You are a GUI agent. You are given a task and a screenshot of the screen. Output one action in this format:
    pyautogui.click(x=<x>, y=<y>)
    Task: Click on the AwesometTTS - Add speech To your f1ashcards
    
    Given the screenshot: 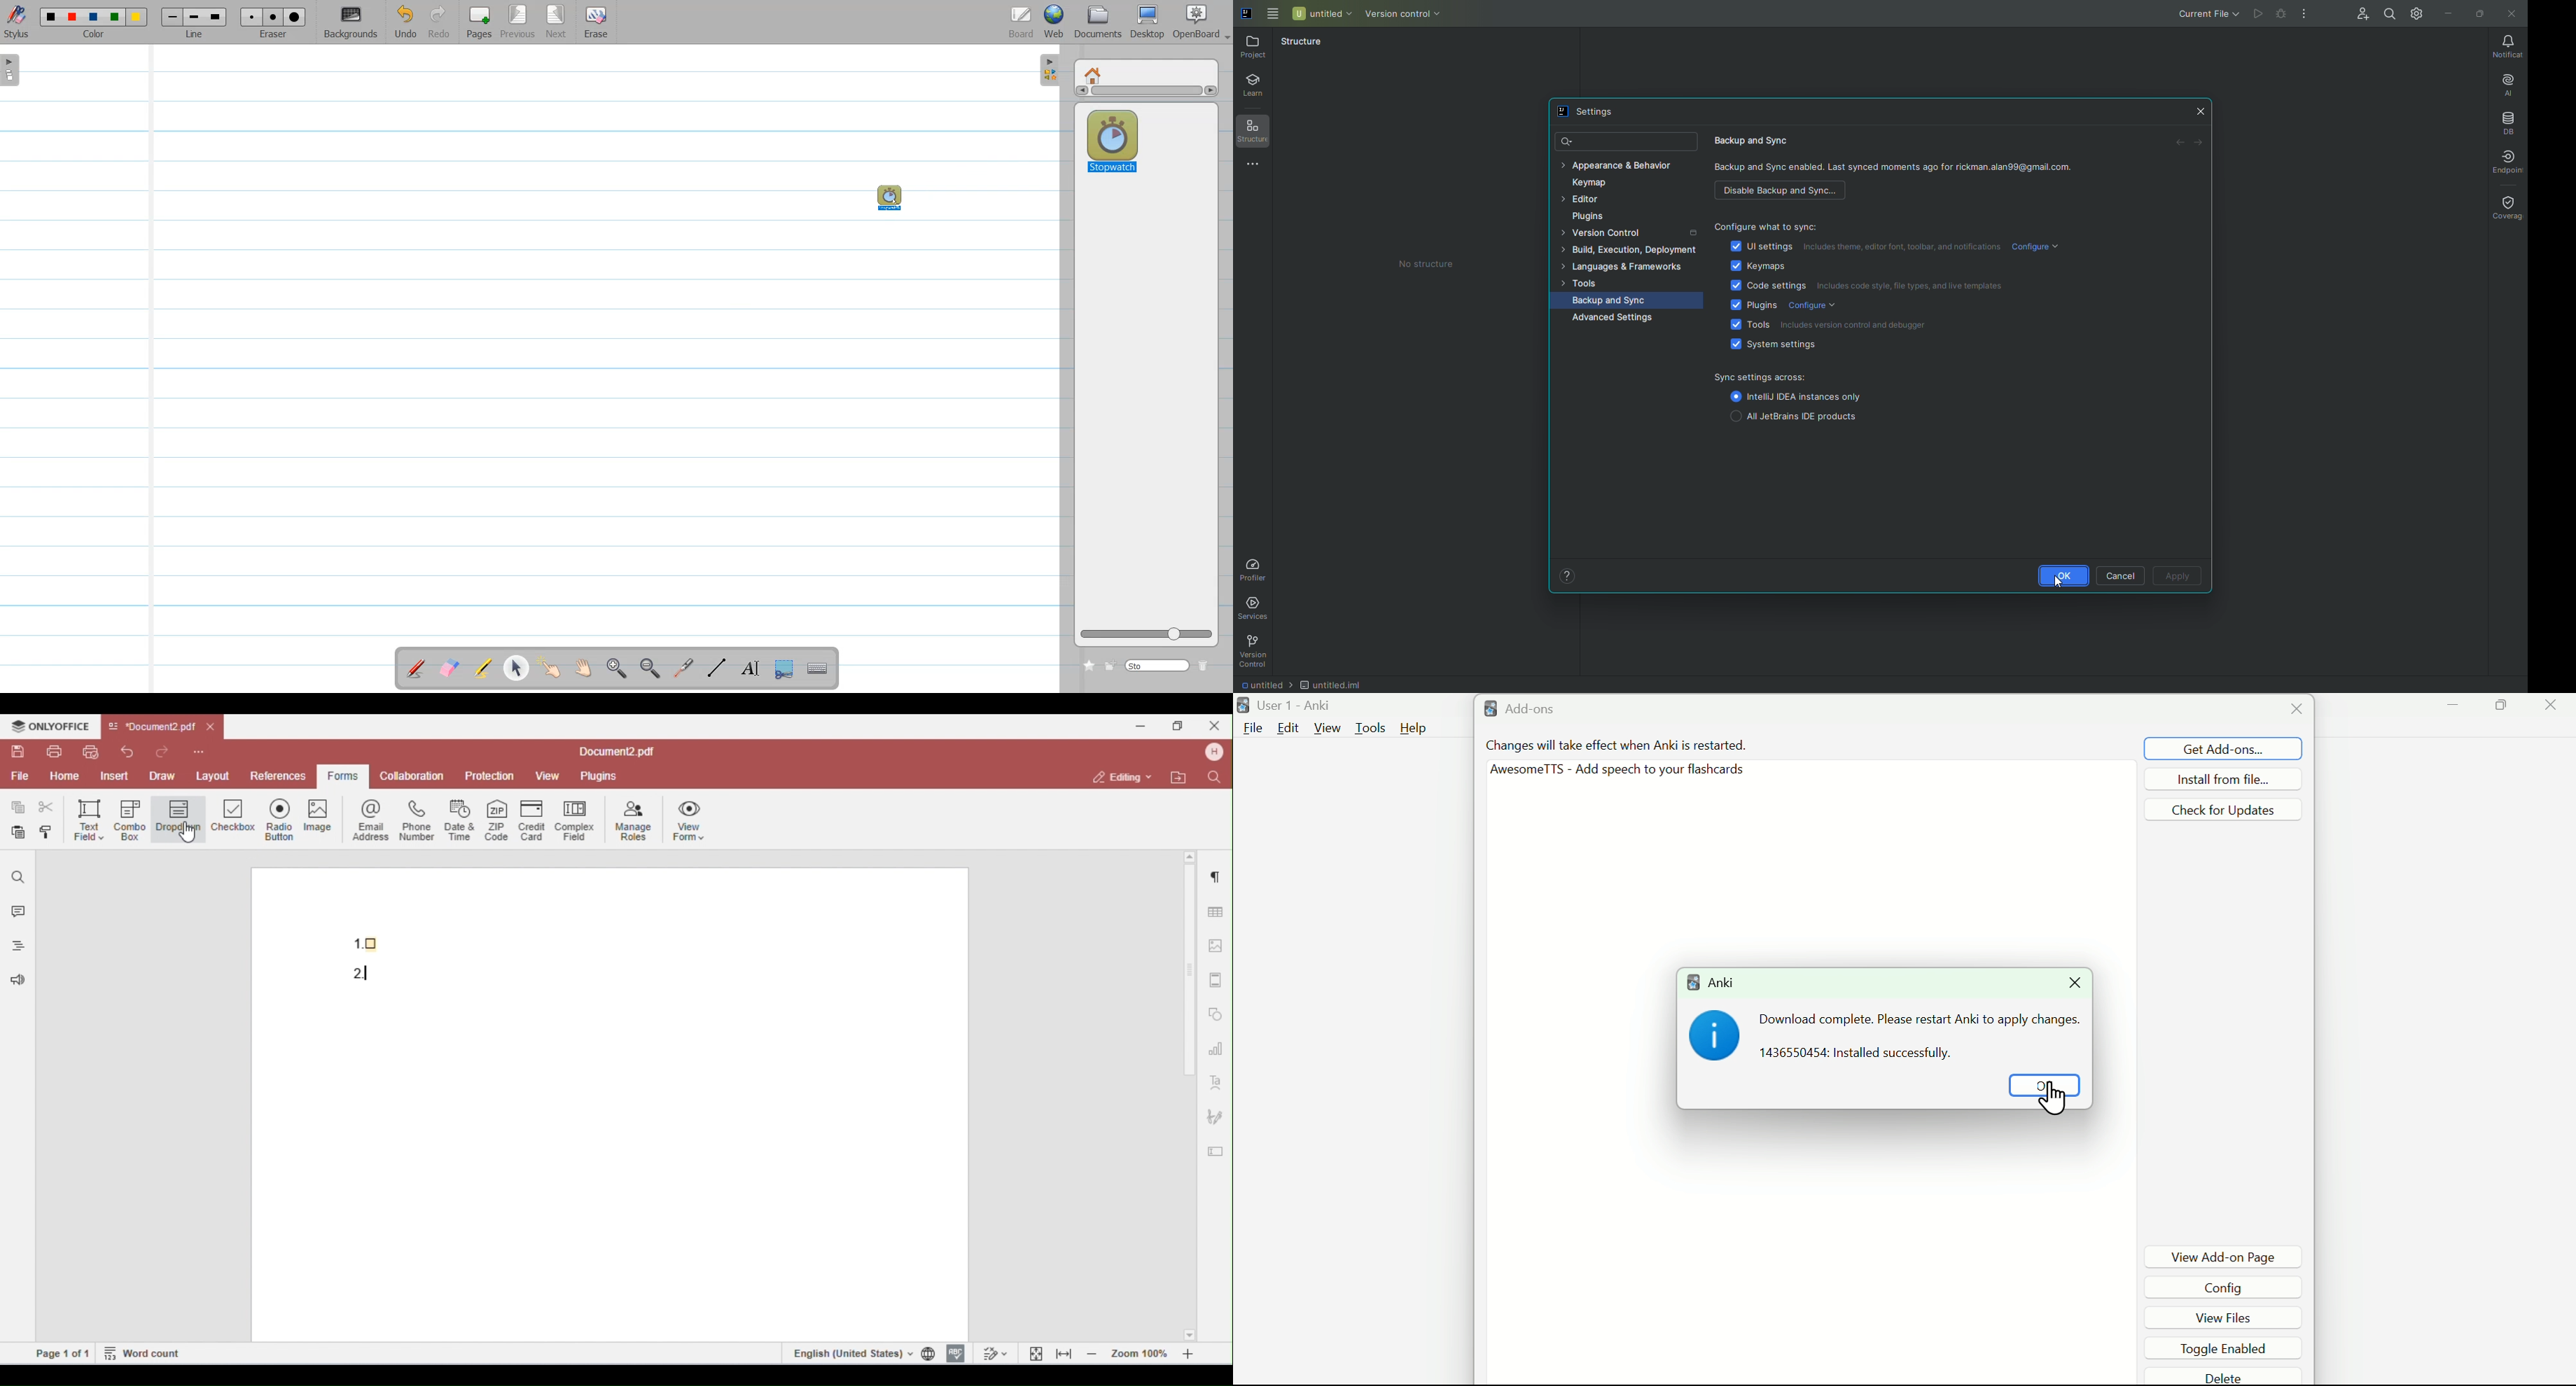 What is the action you would take?
    pyautogui.click(x=1619, y=769)
    